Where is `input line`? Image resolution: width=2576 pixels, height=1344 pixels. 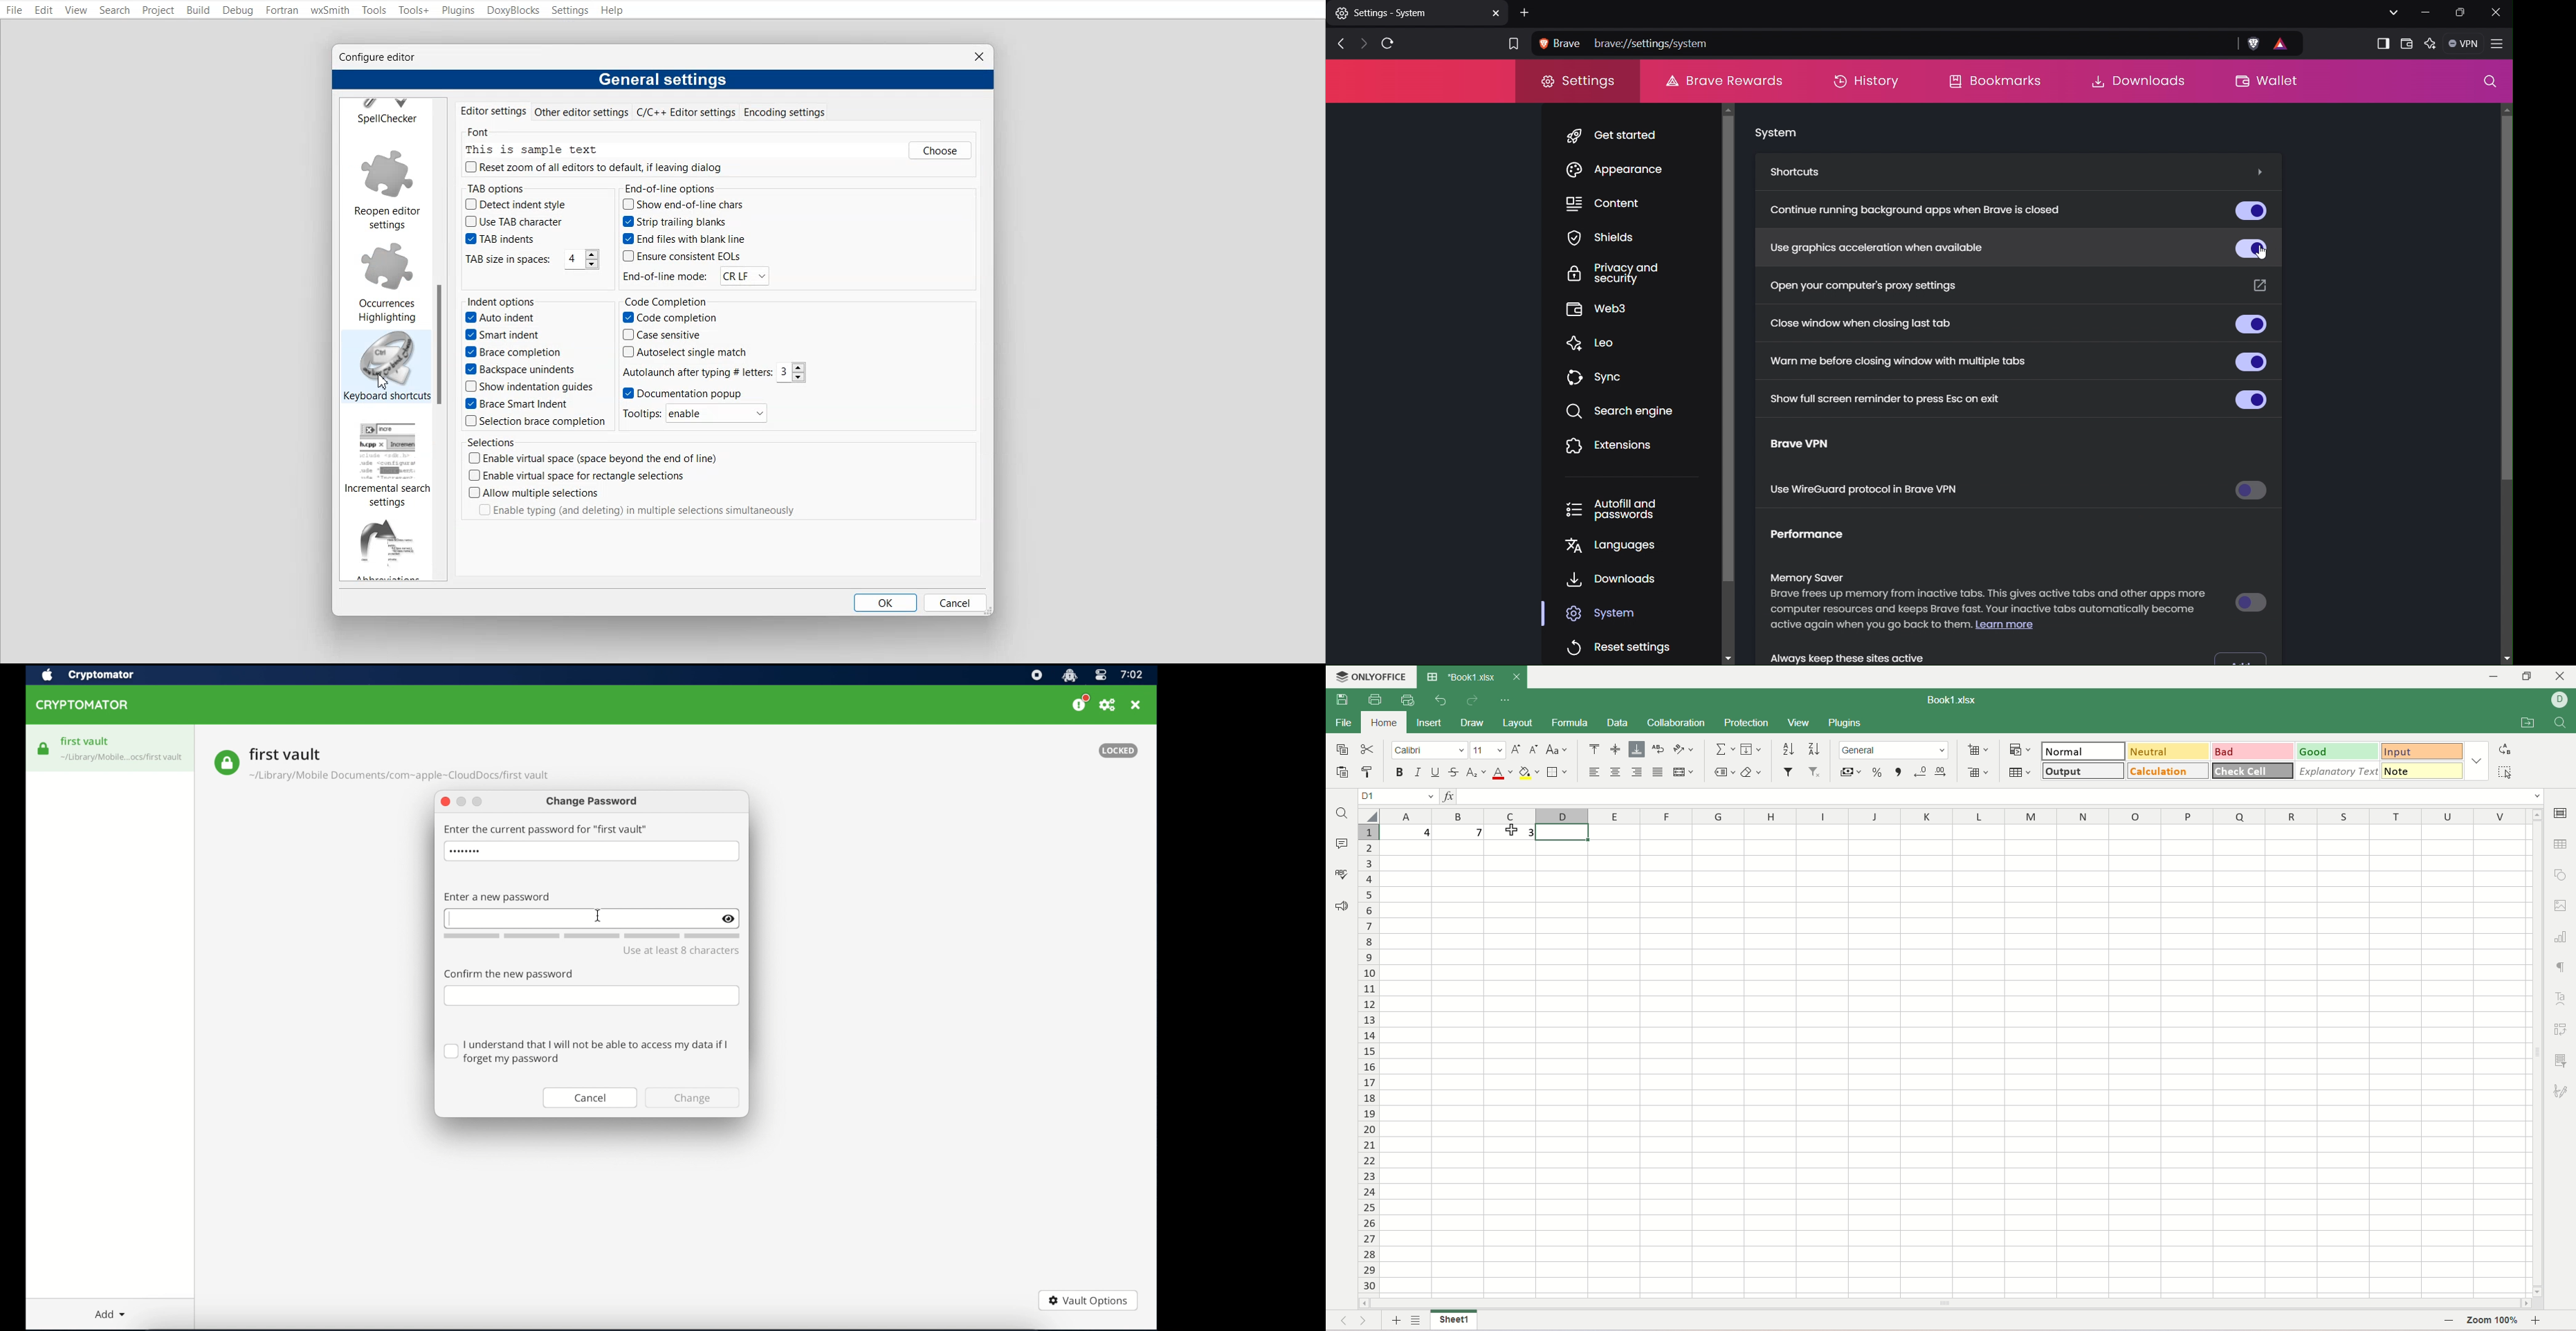
input line is located at coordinates (2002, 797).